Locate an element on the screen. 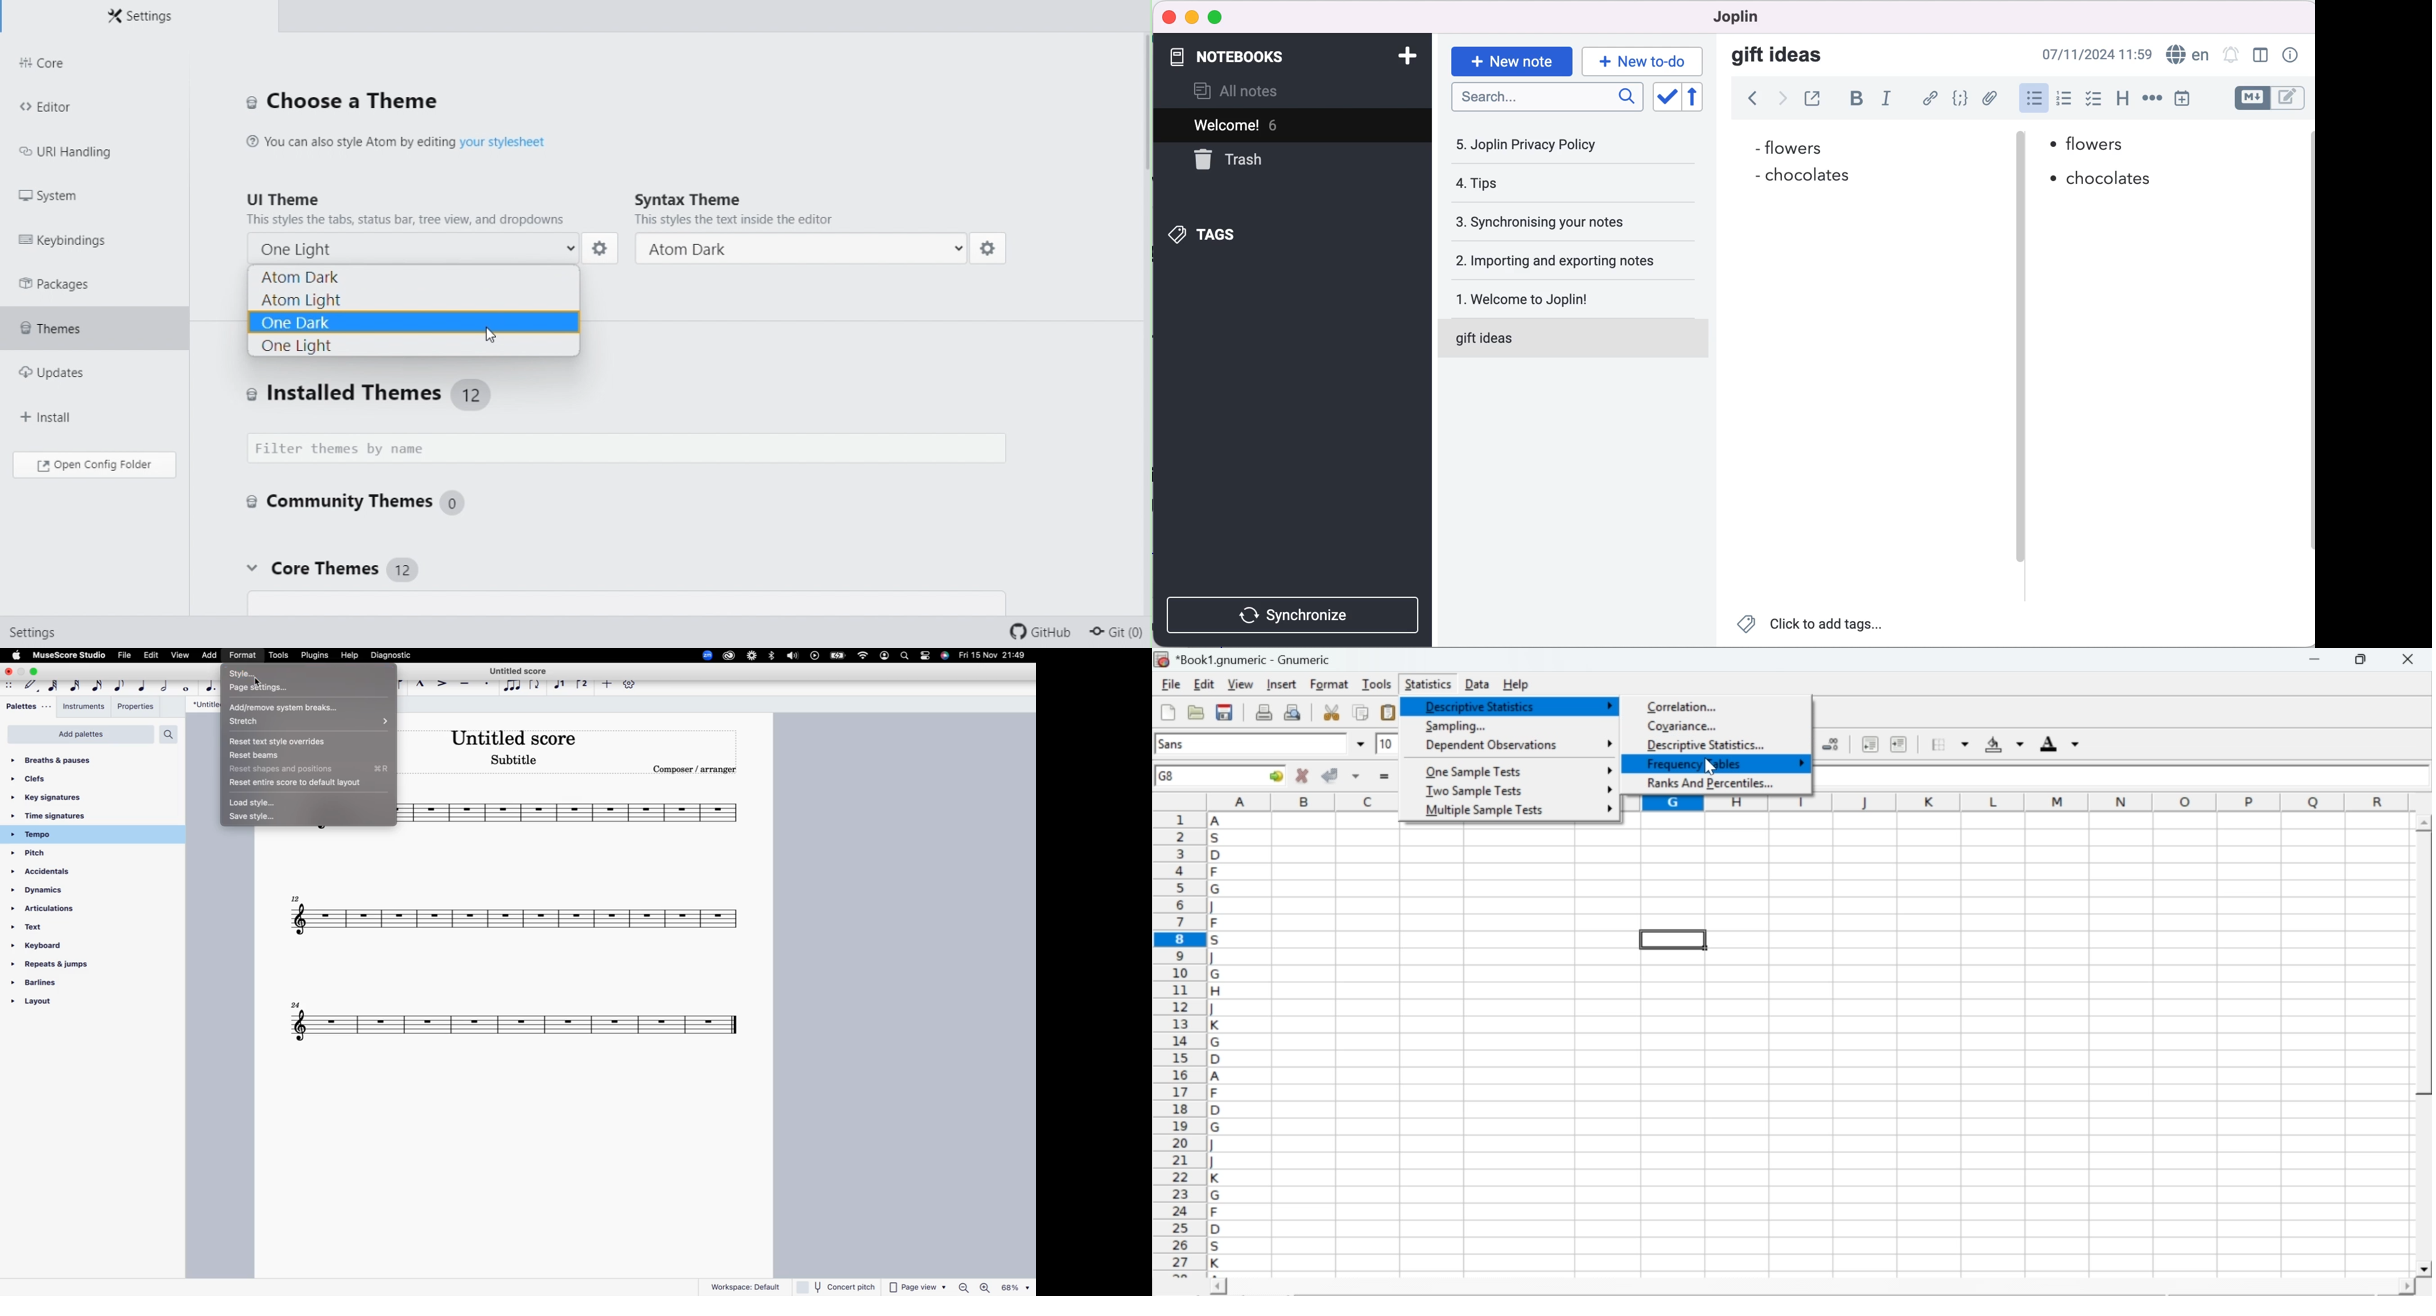 The width and height of the screenshot is (2436, 1316). 07/11/2024 09:03 is located at coordinates (2086, 55).